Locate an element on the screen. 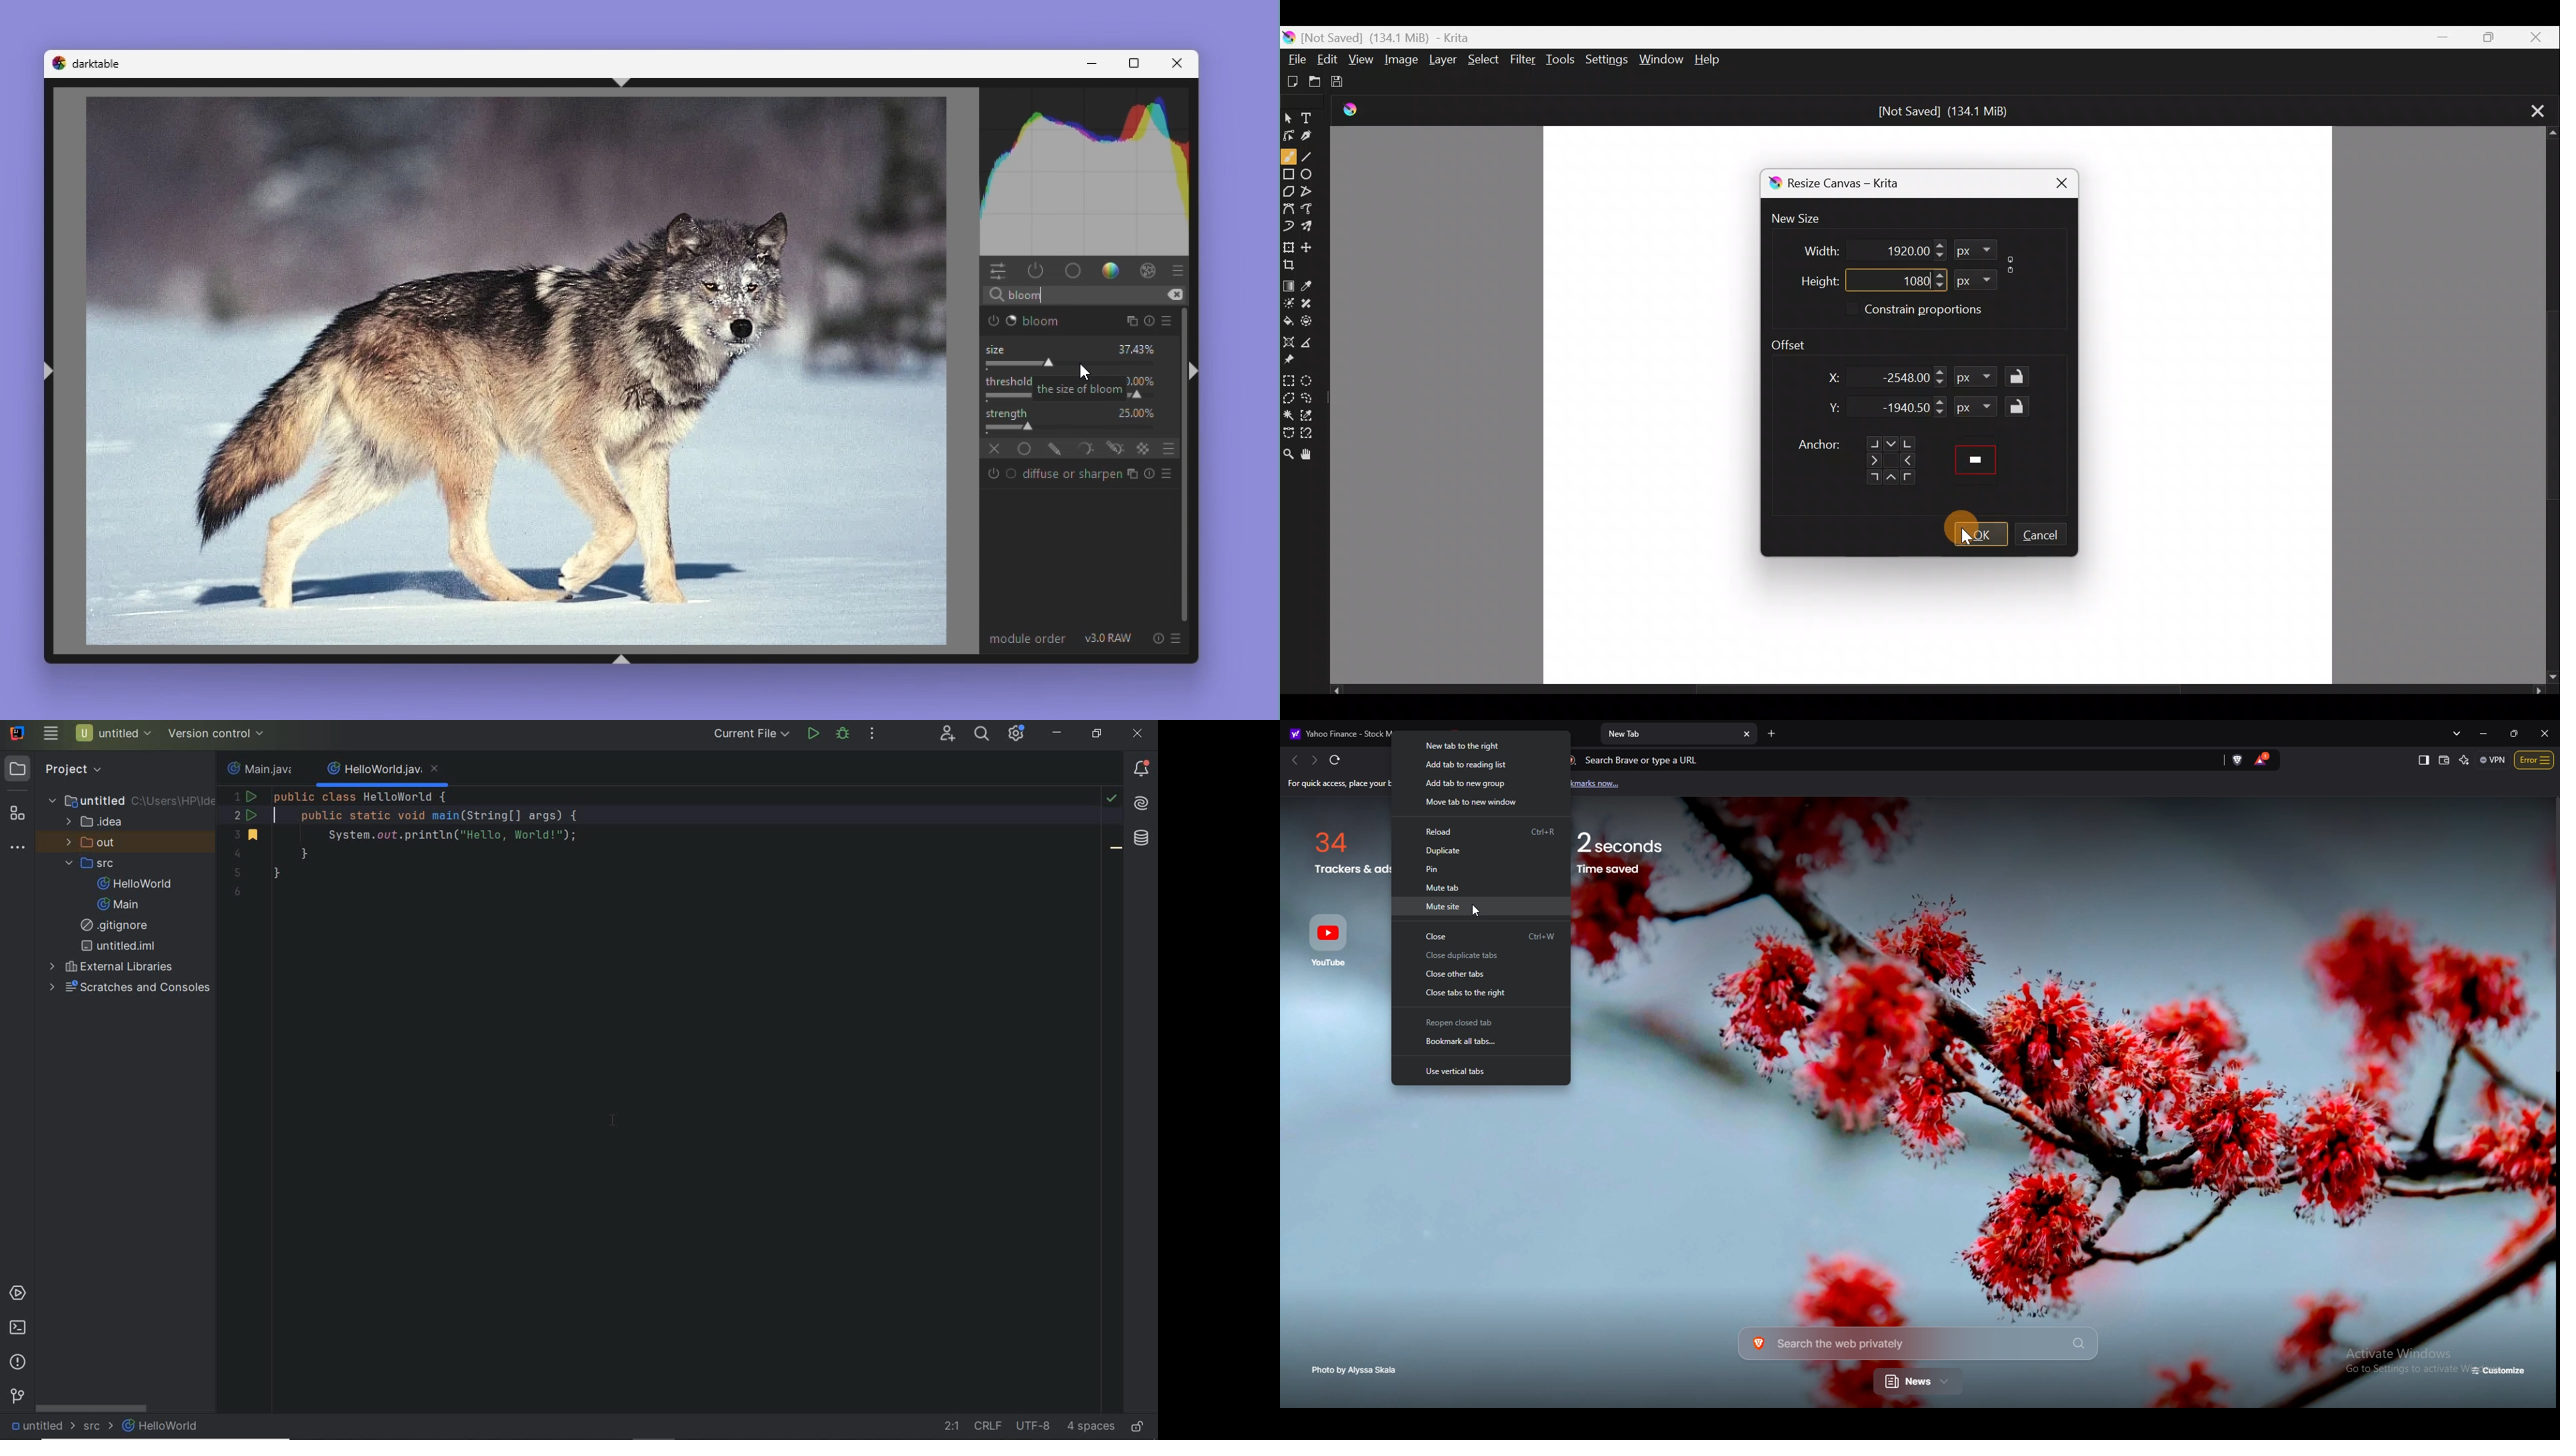 This screenshot has width=2576, height=1456. Vertical scroll bar is located at coordinates (1180, 464).